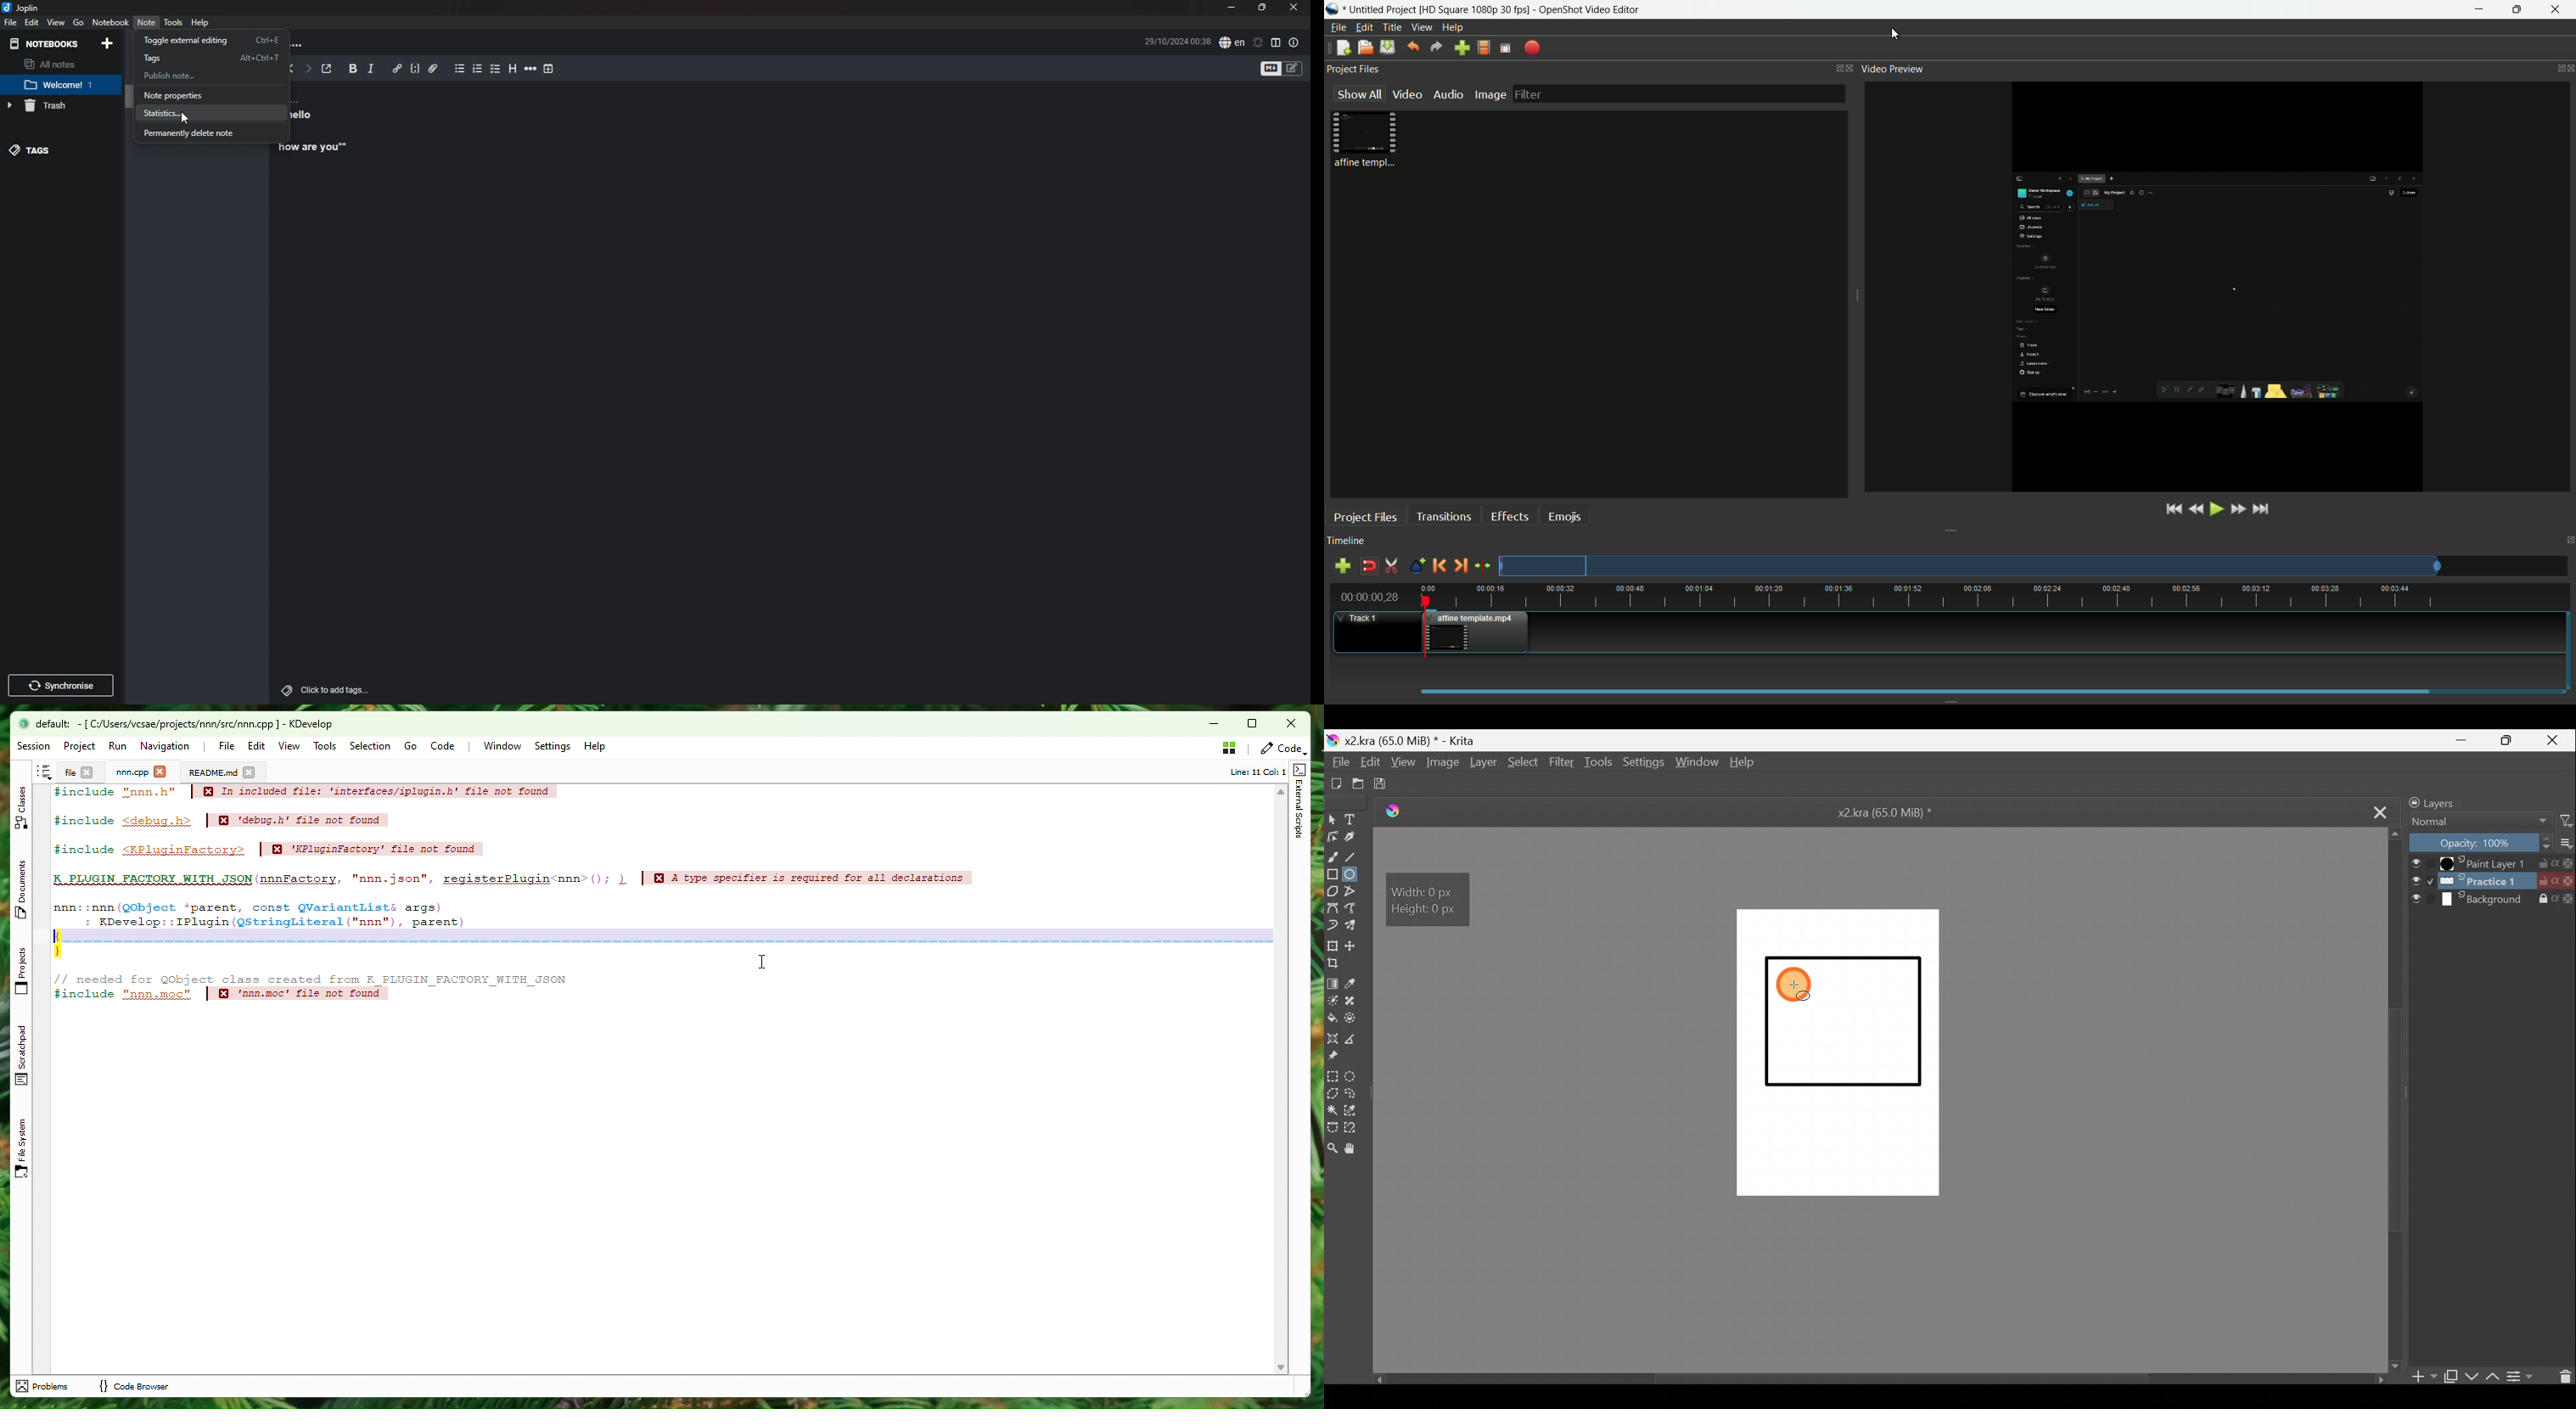  What do you see at coordinates (202, 96) in the screenshot?
I see `Note properties` at bounding box center [202, 96].